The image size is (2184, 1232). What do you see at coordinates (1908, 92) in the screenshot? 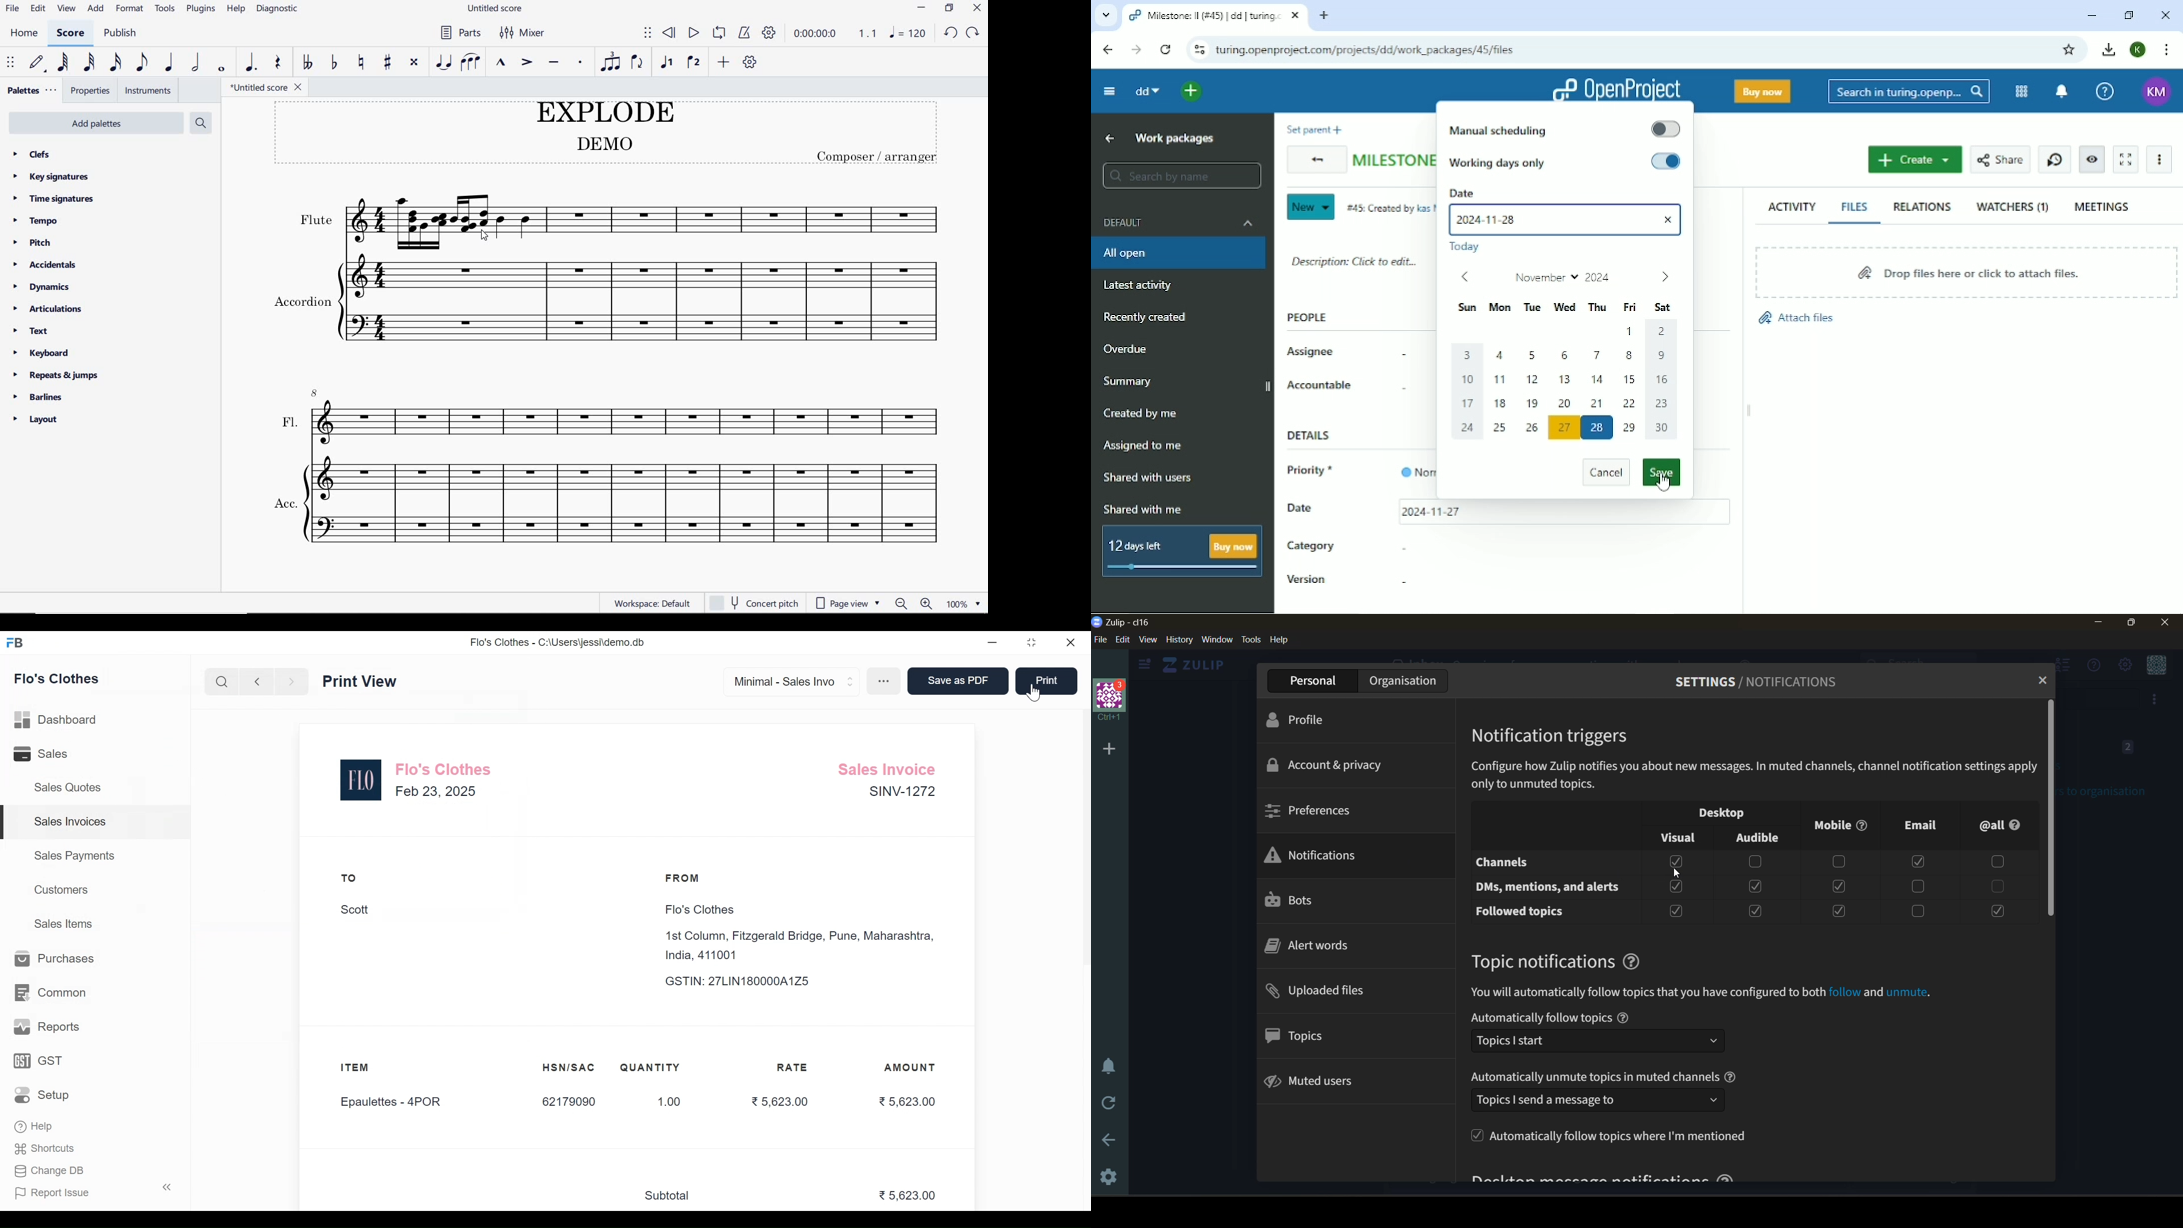
I see `Search` at bounding box center [1908, 92].